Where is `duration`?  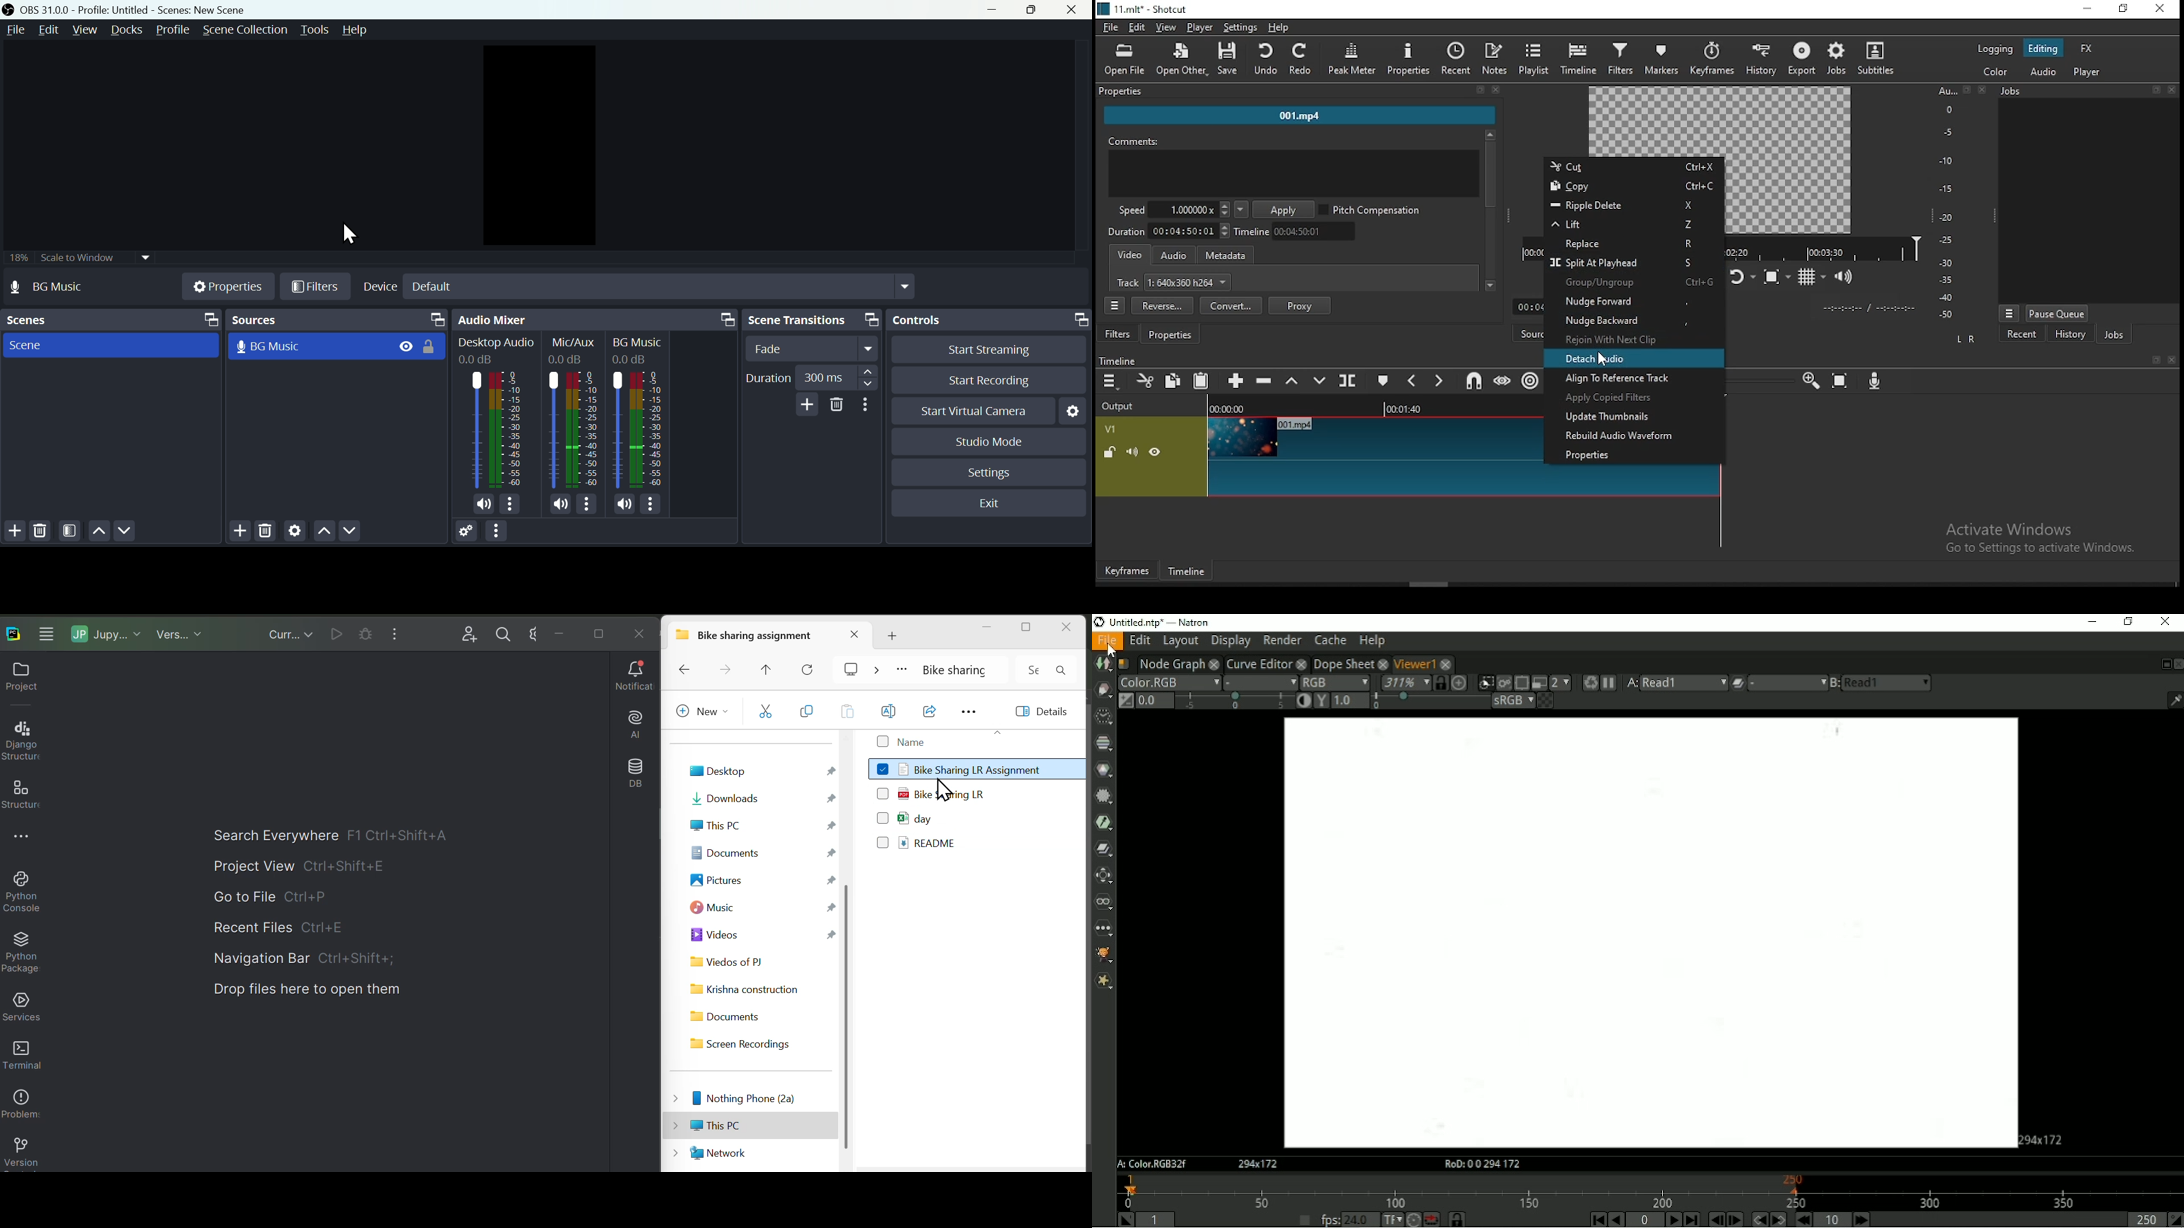
duration is located at coordinates (810, 378).